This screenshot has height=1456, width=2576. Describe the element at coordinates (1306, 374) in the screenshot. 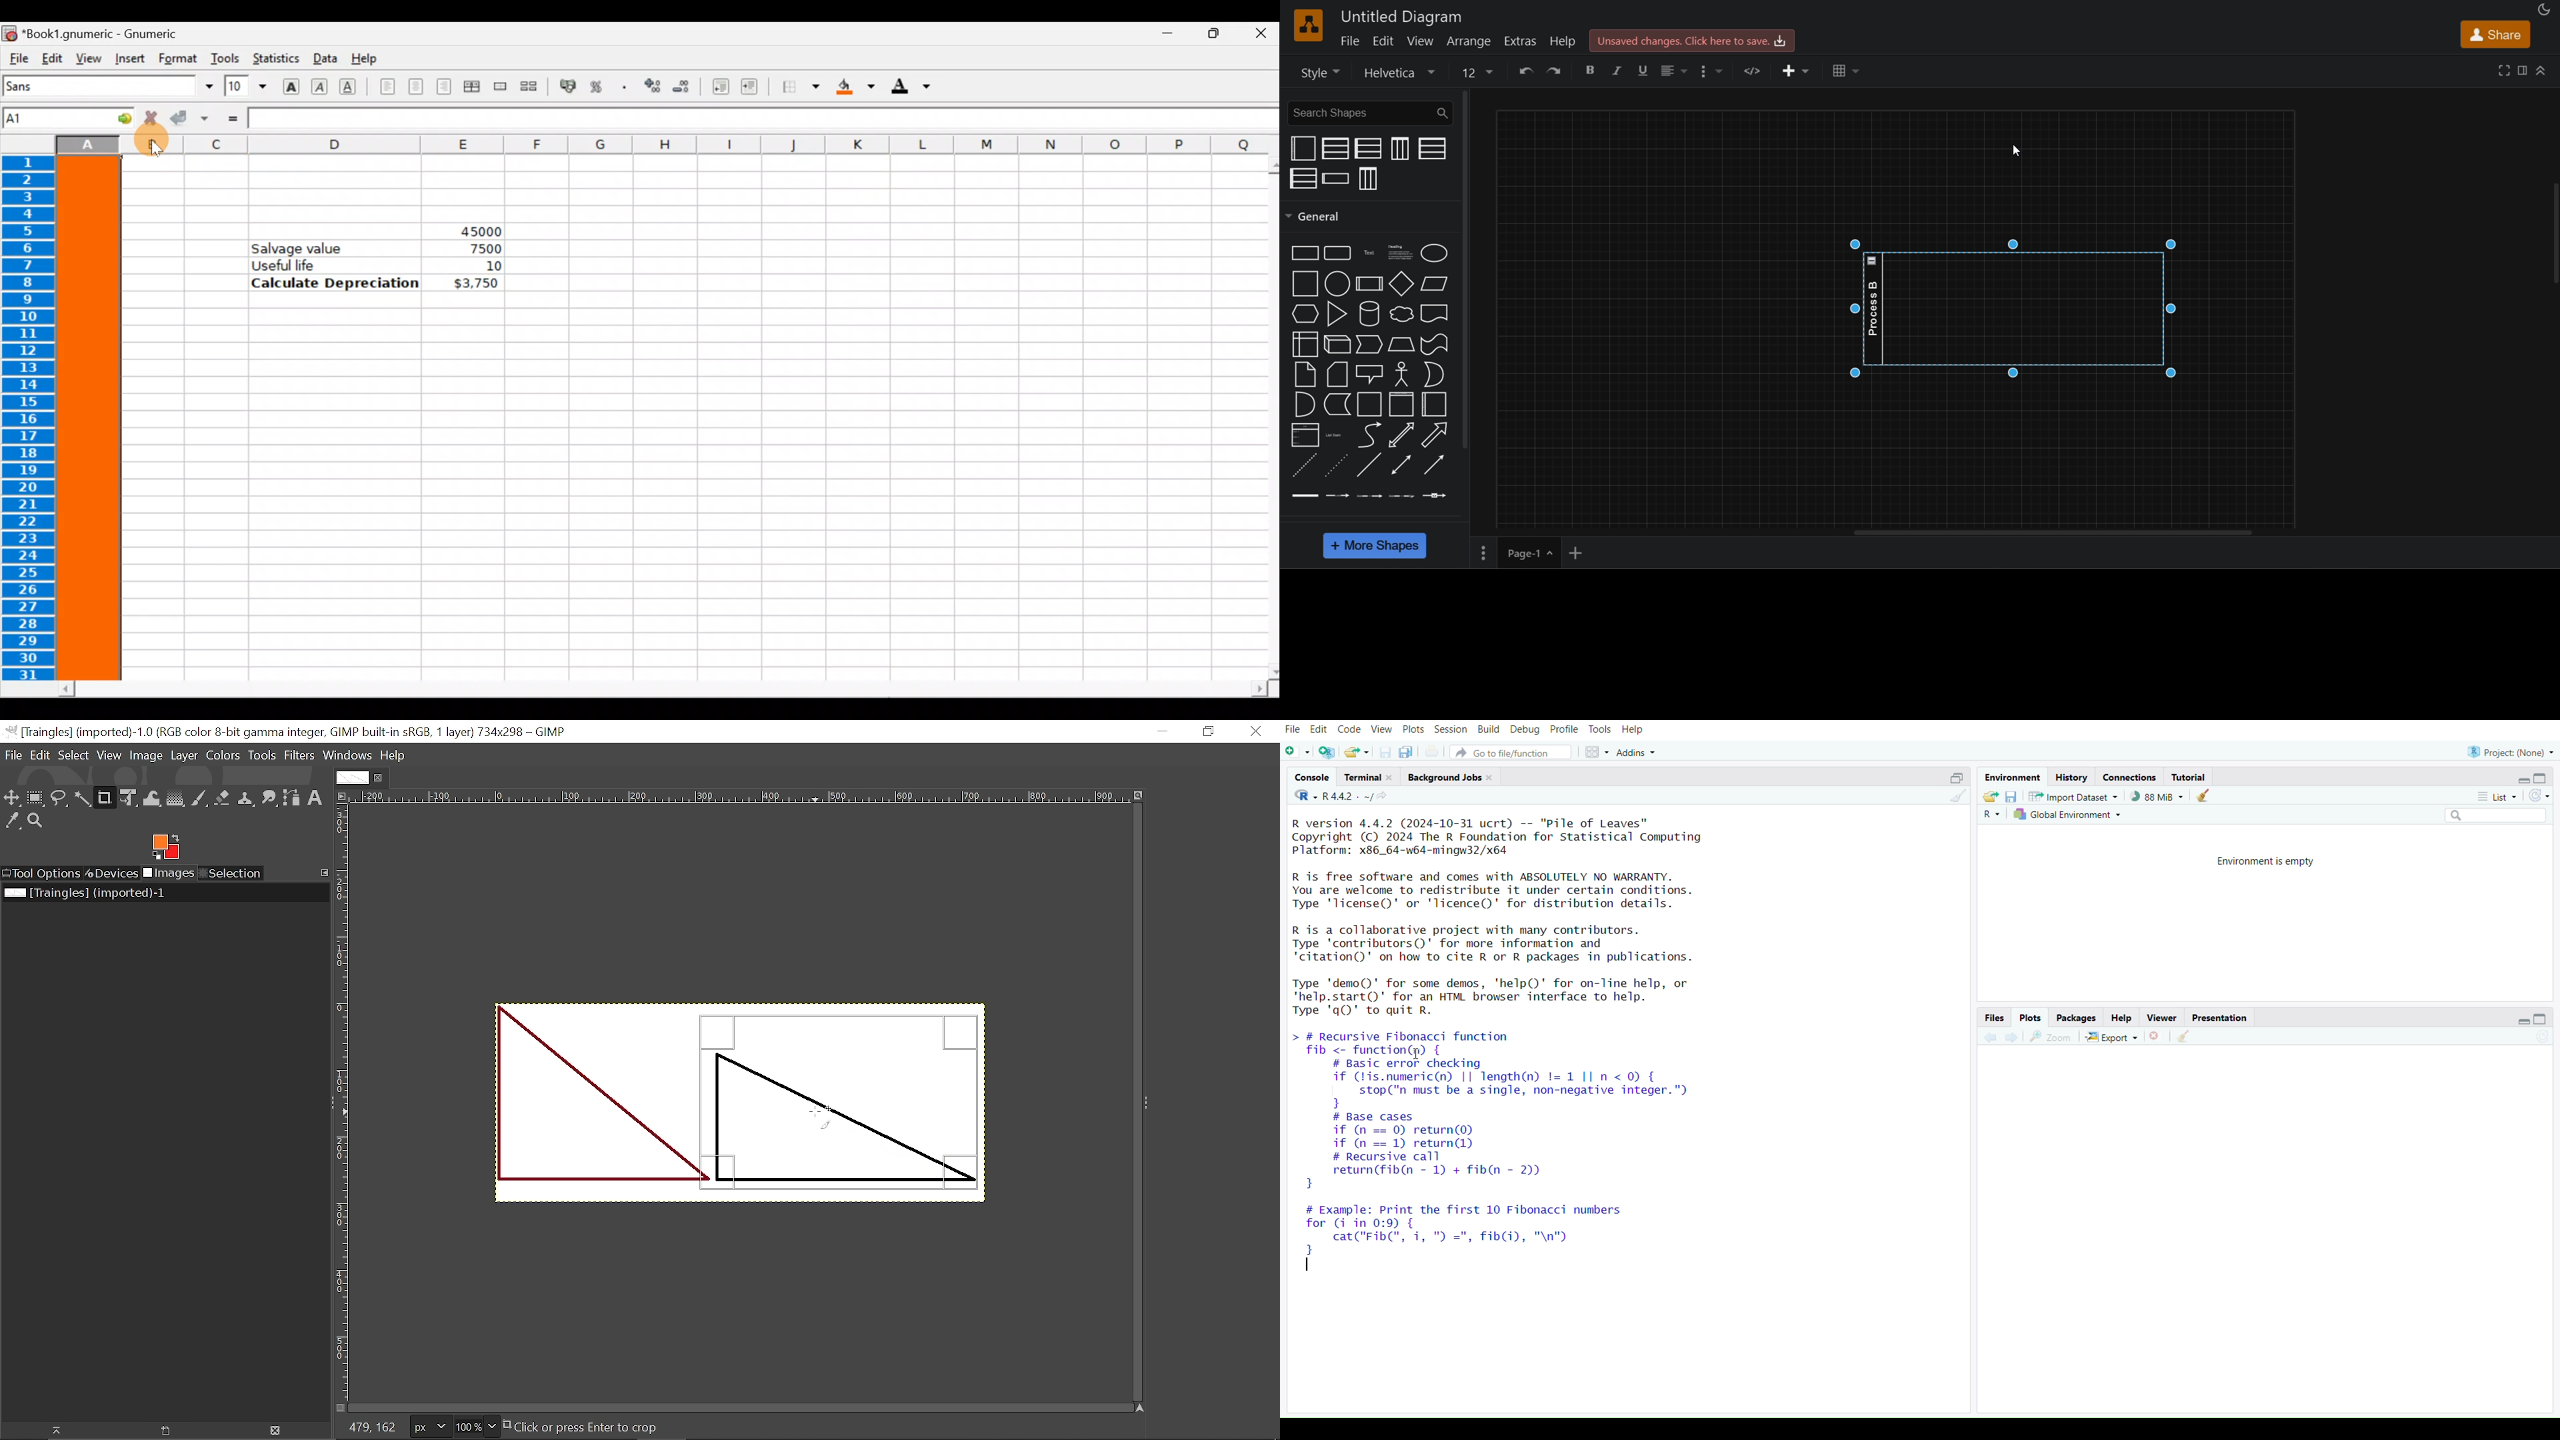

I see `note` at that location.